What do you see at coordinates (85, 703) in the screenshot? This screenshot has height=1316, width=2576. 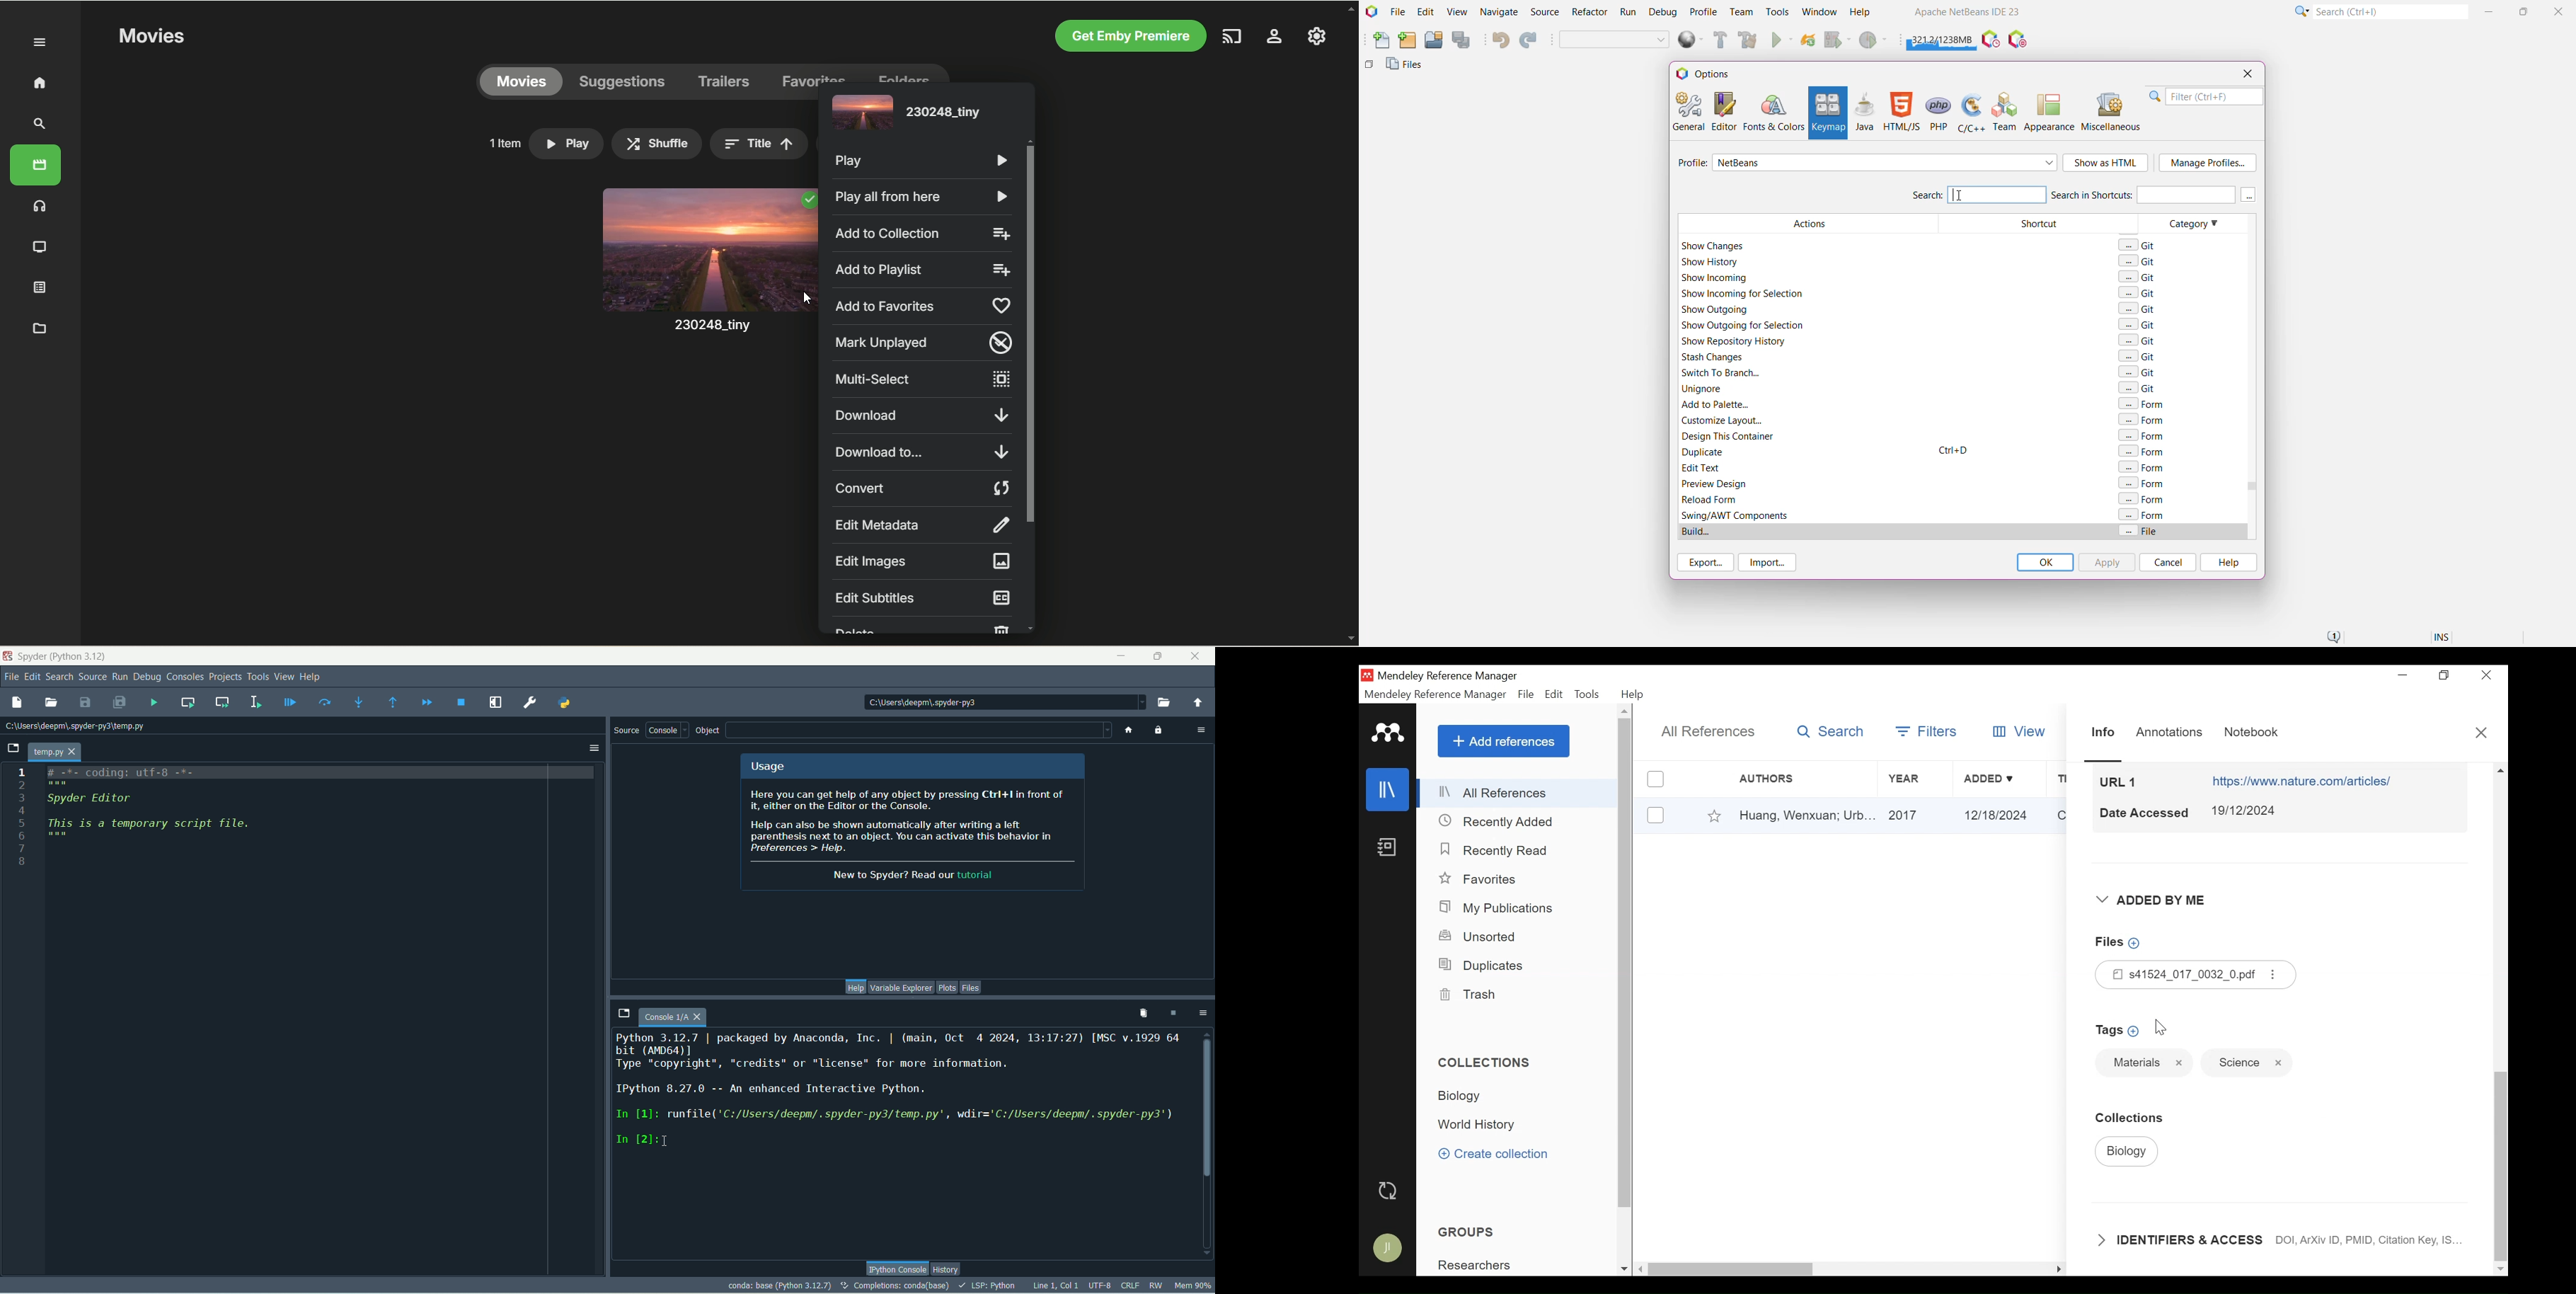 I see `save` at bounding box center [85, 703].